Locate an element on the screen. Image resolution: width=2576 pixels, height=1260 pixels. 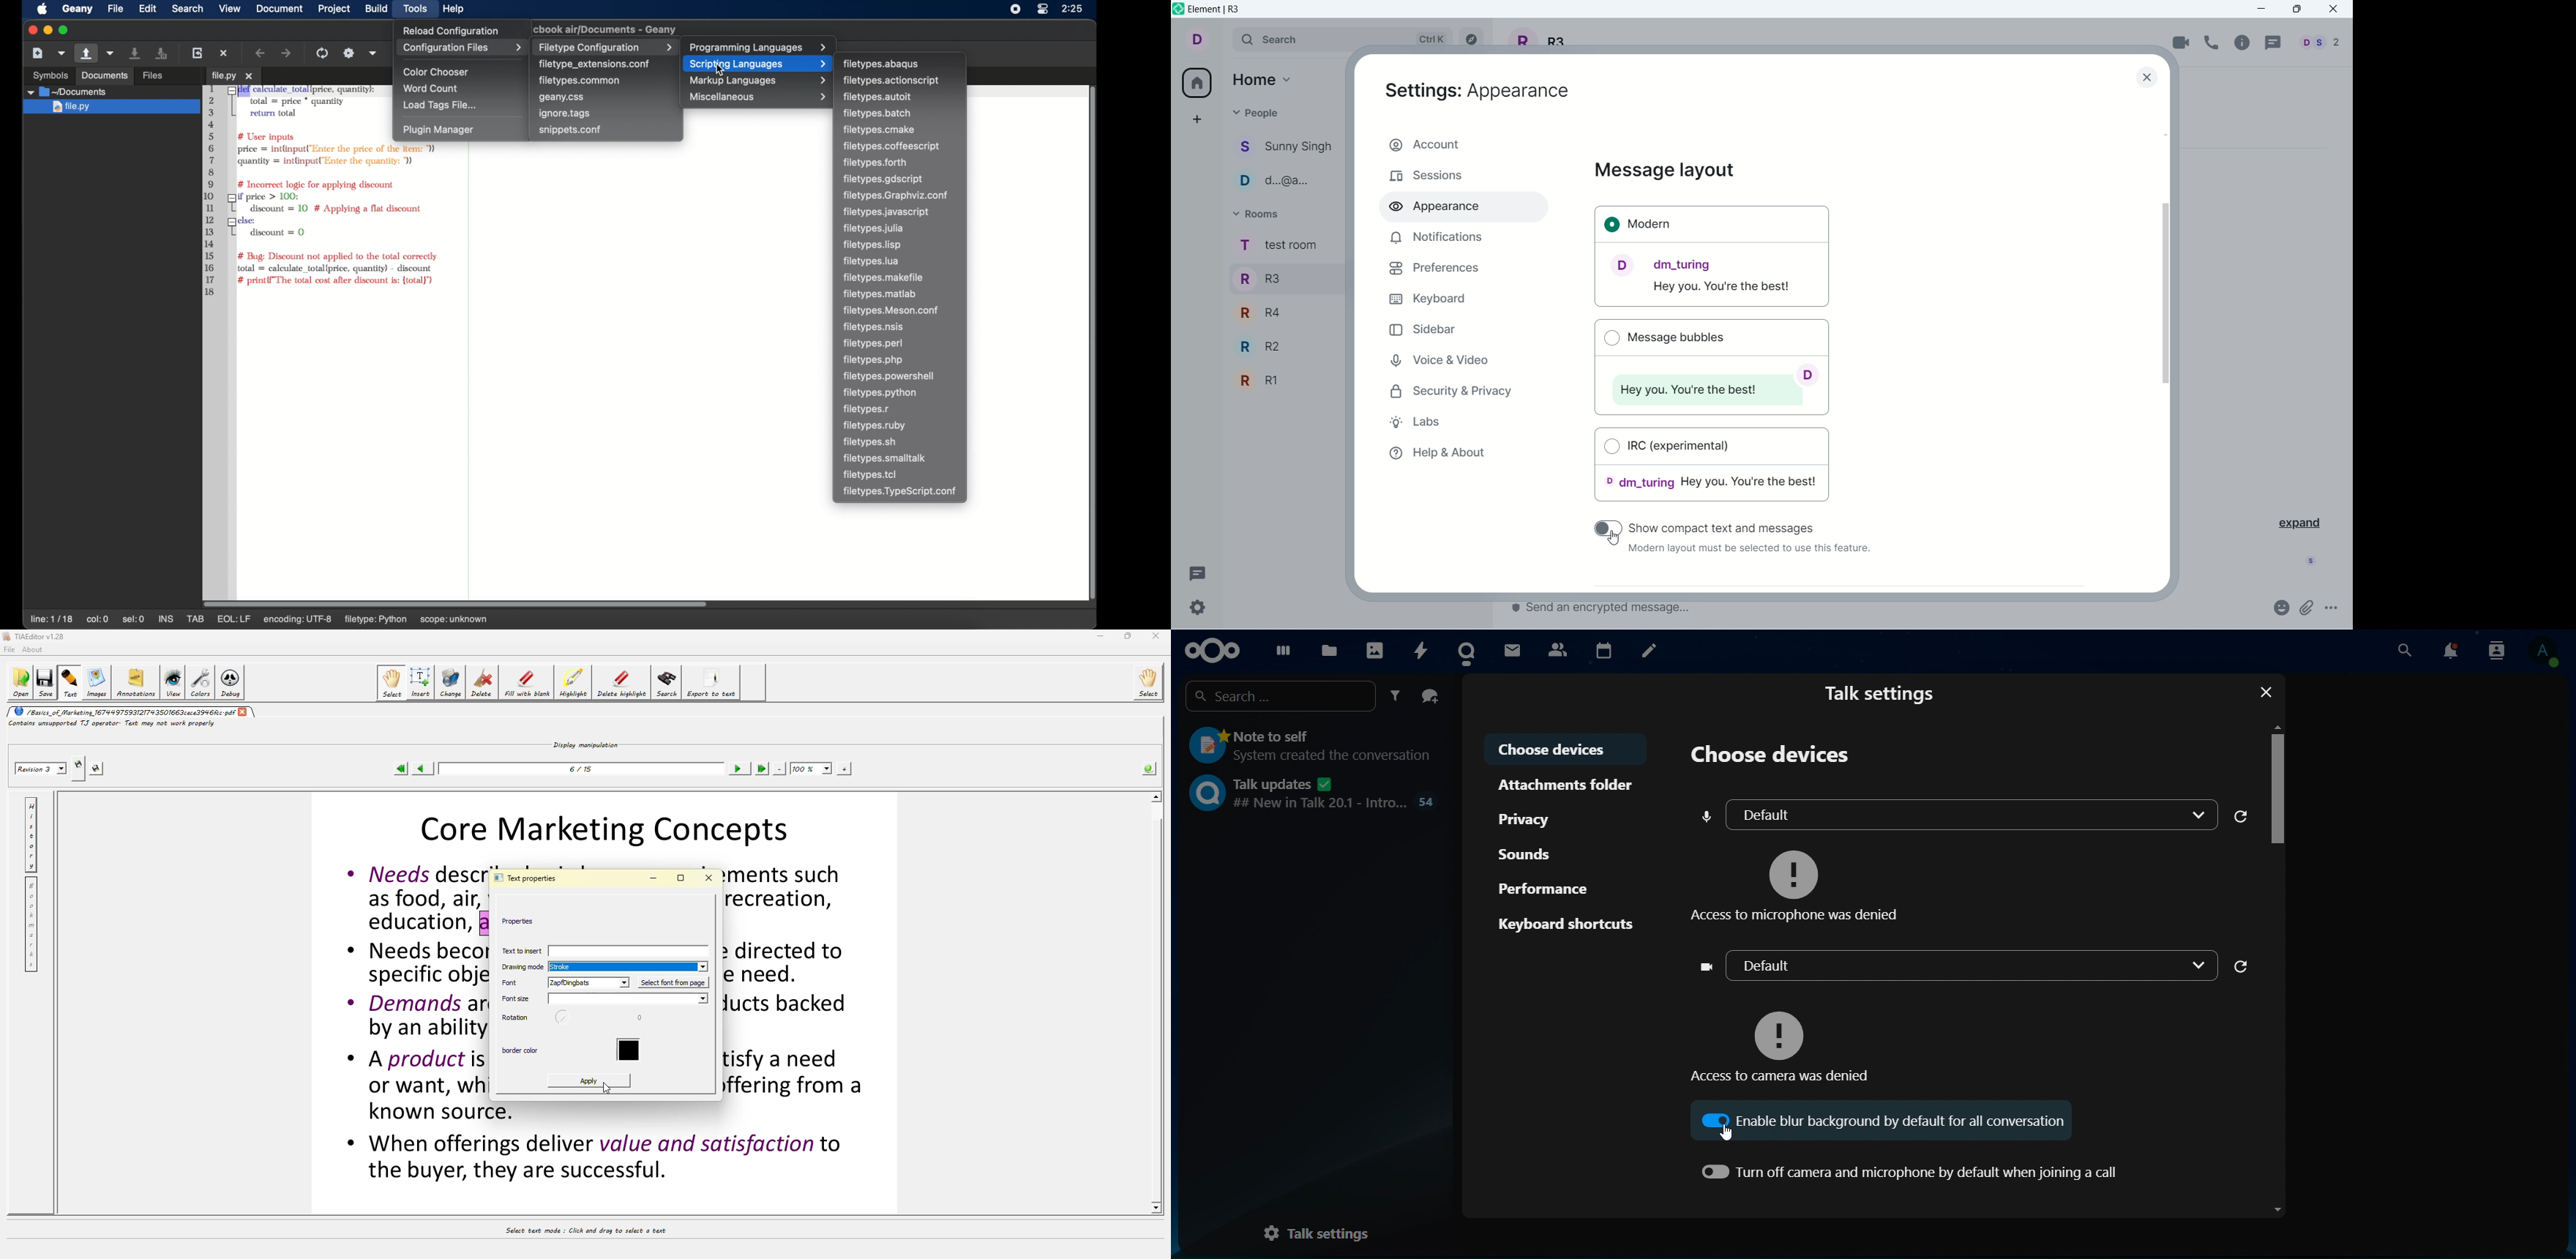
IRC (experimental0 is located at coordinates (1713, 469).